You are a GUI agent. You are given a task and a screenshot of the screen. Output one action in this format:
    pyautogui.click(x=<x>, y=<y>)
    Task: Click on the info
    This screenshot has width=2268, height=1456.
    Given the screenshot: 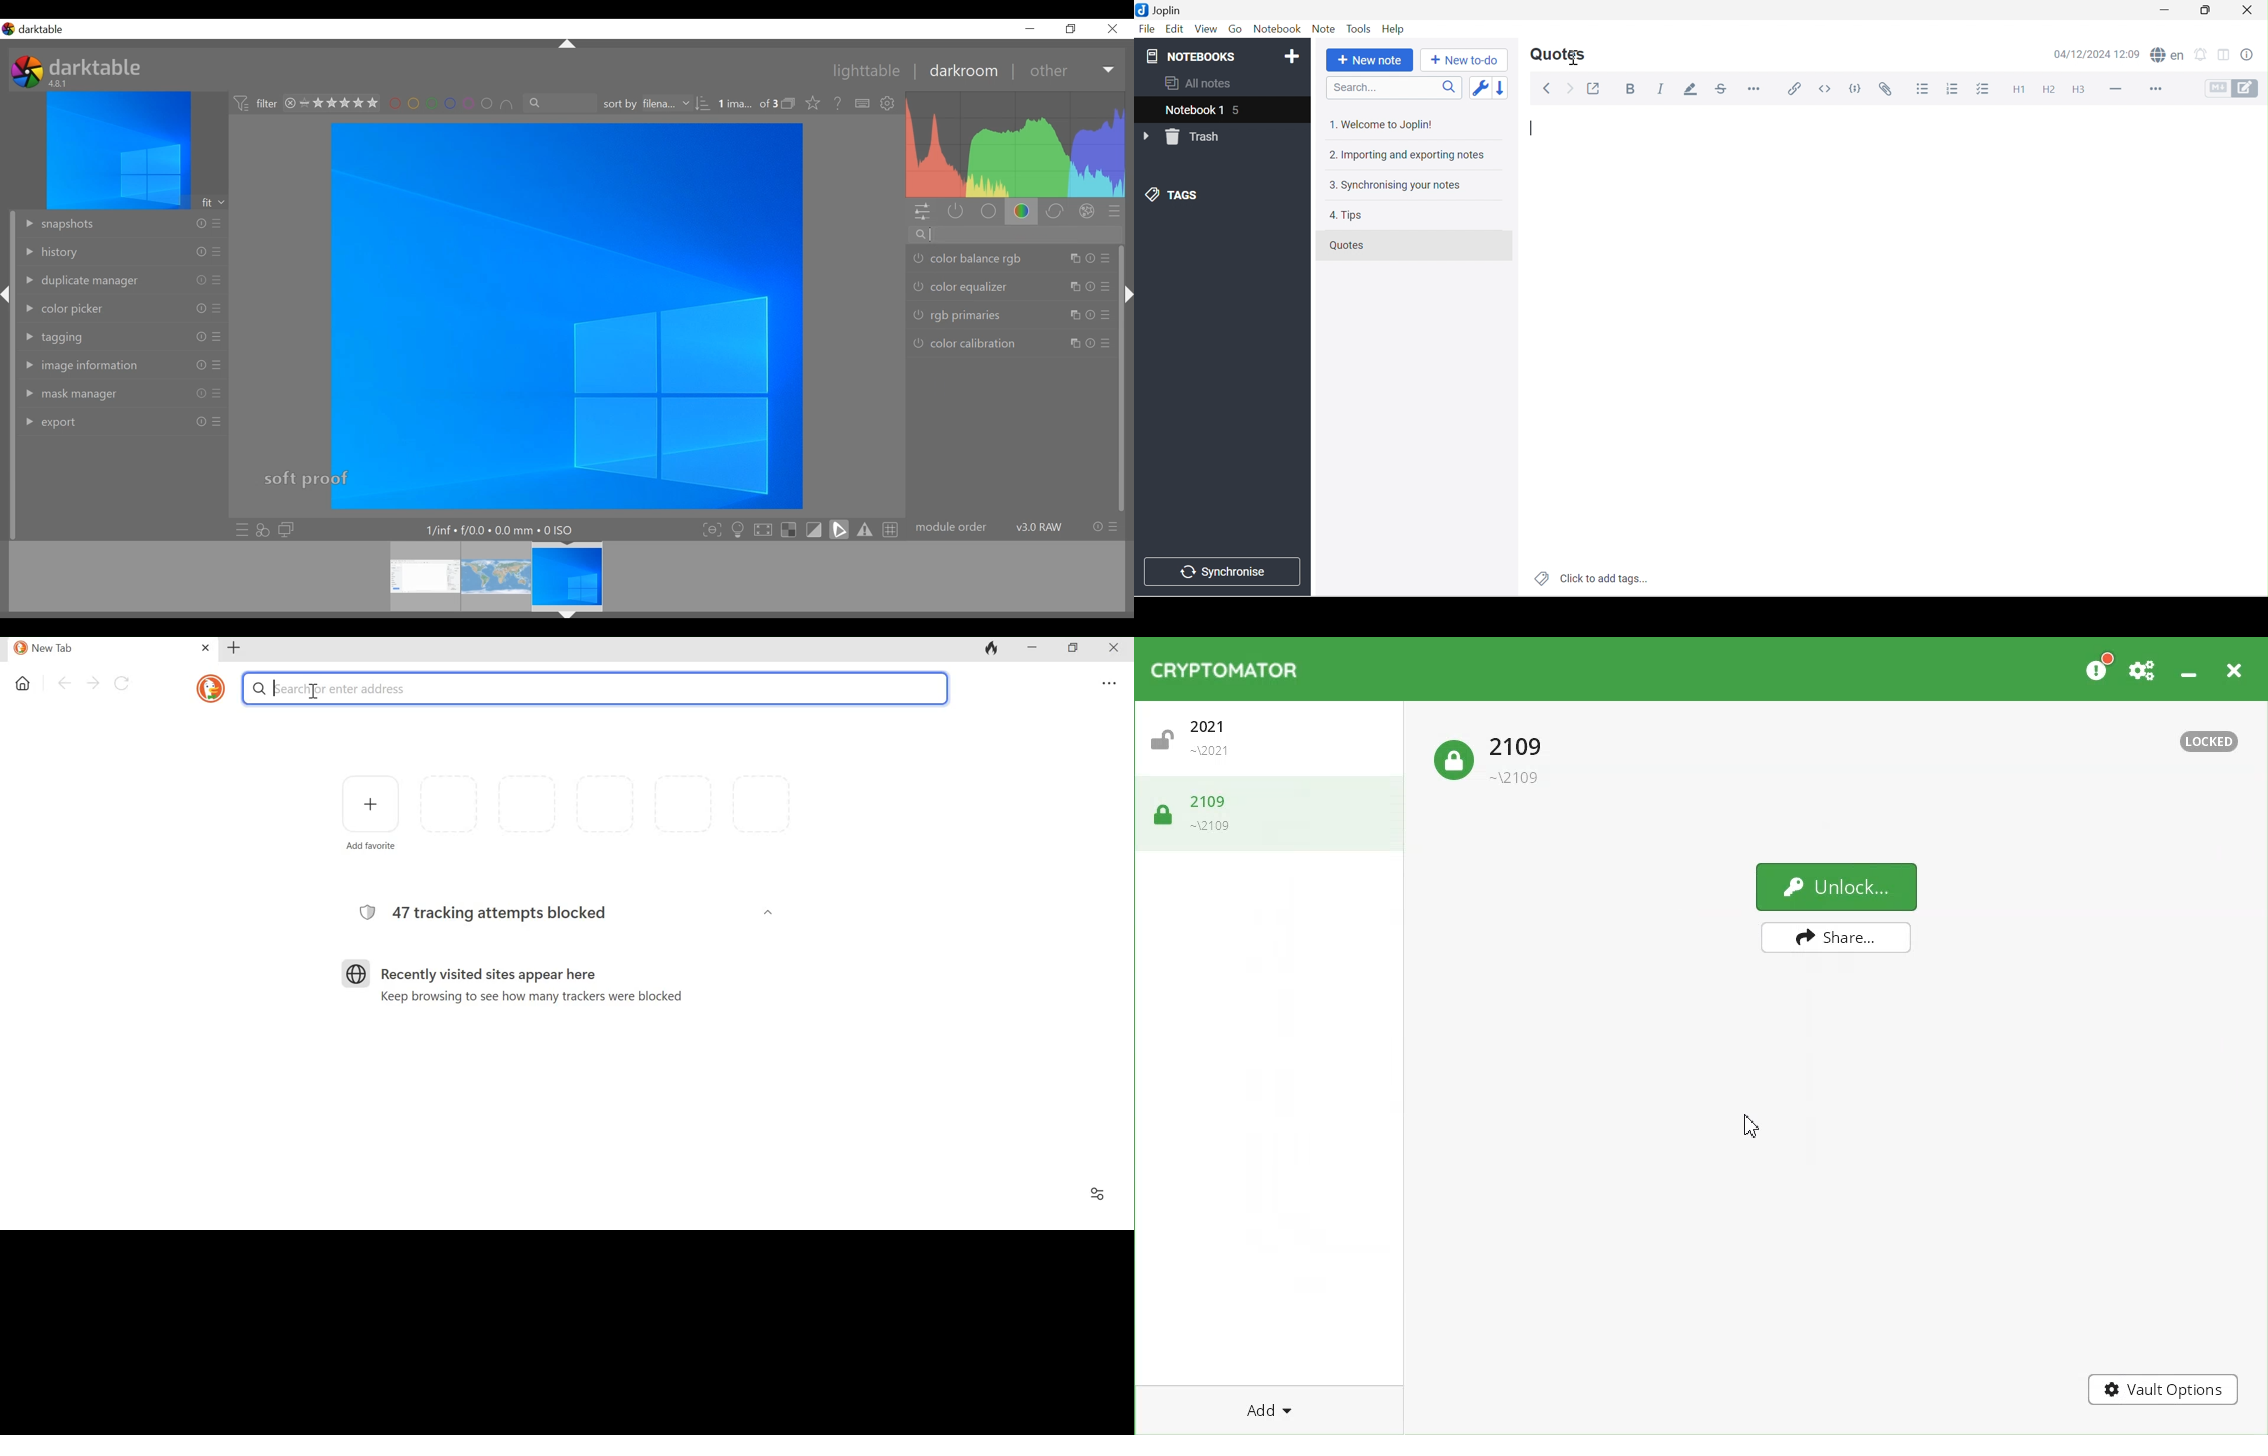 What is the action you would take?
    pyautogui.click(x=200, y=281)
    